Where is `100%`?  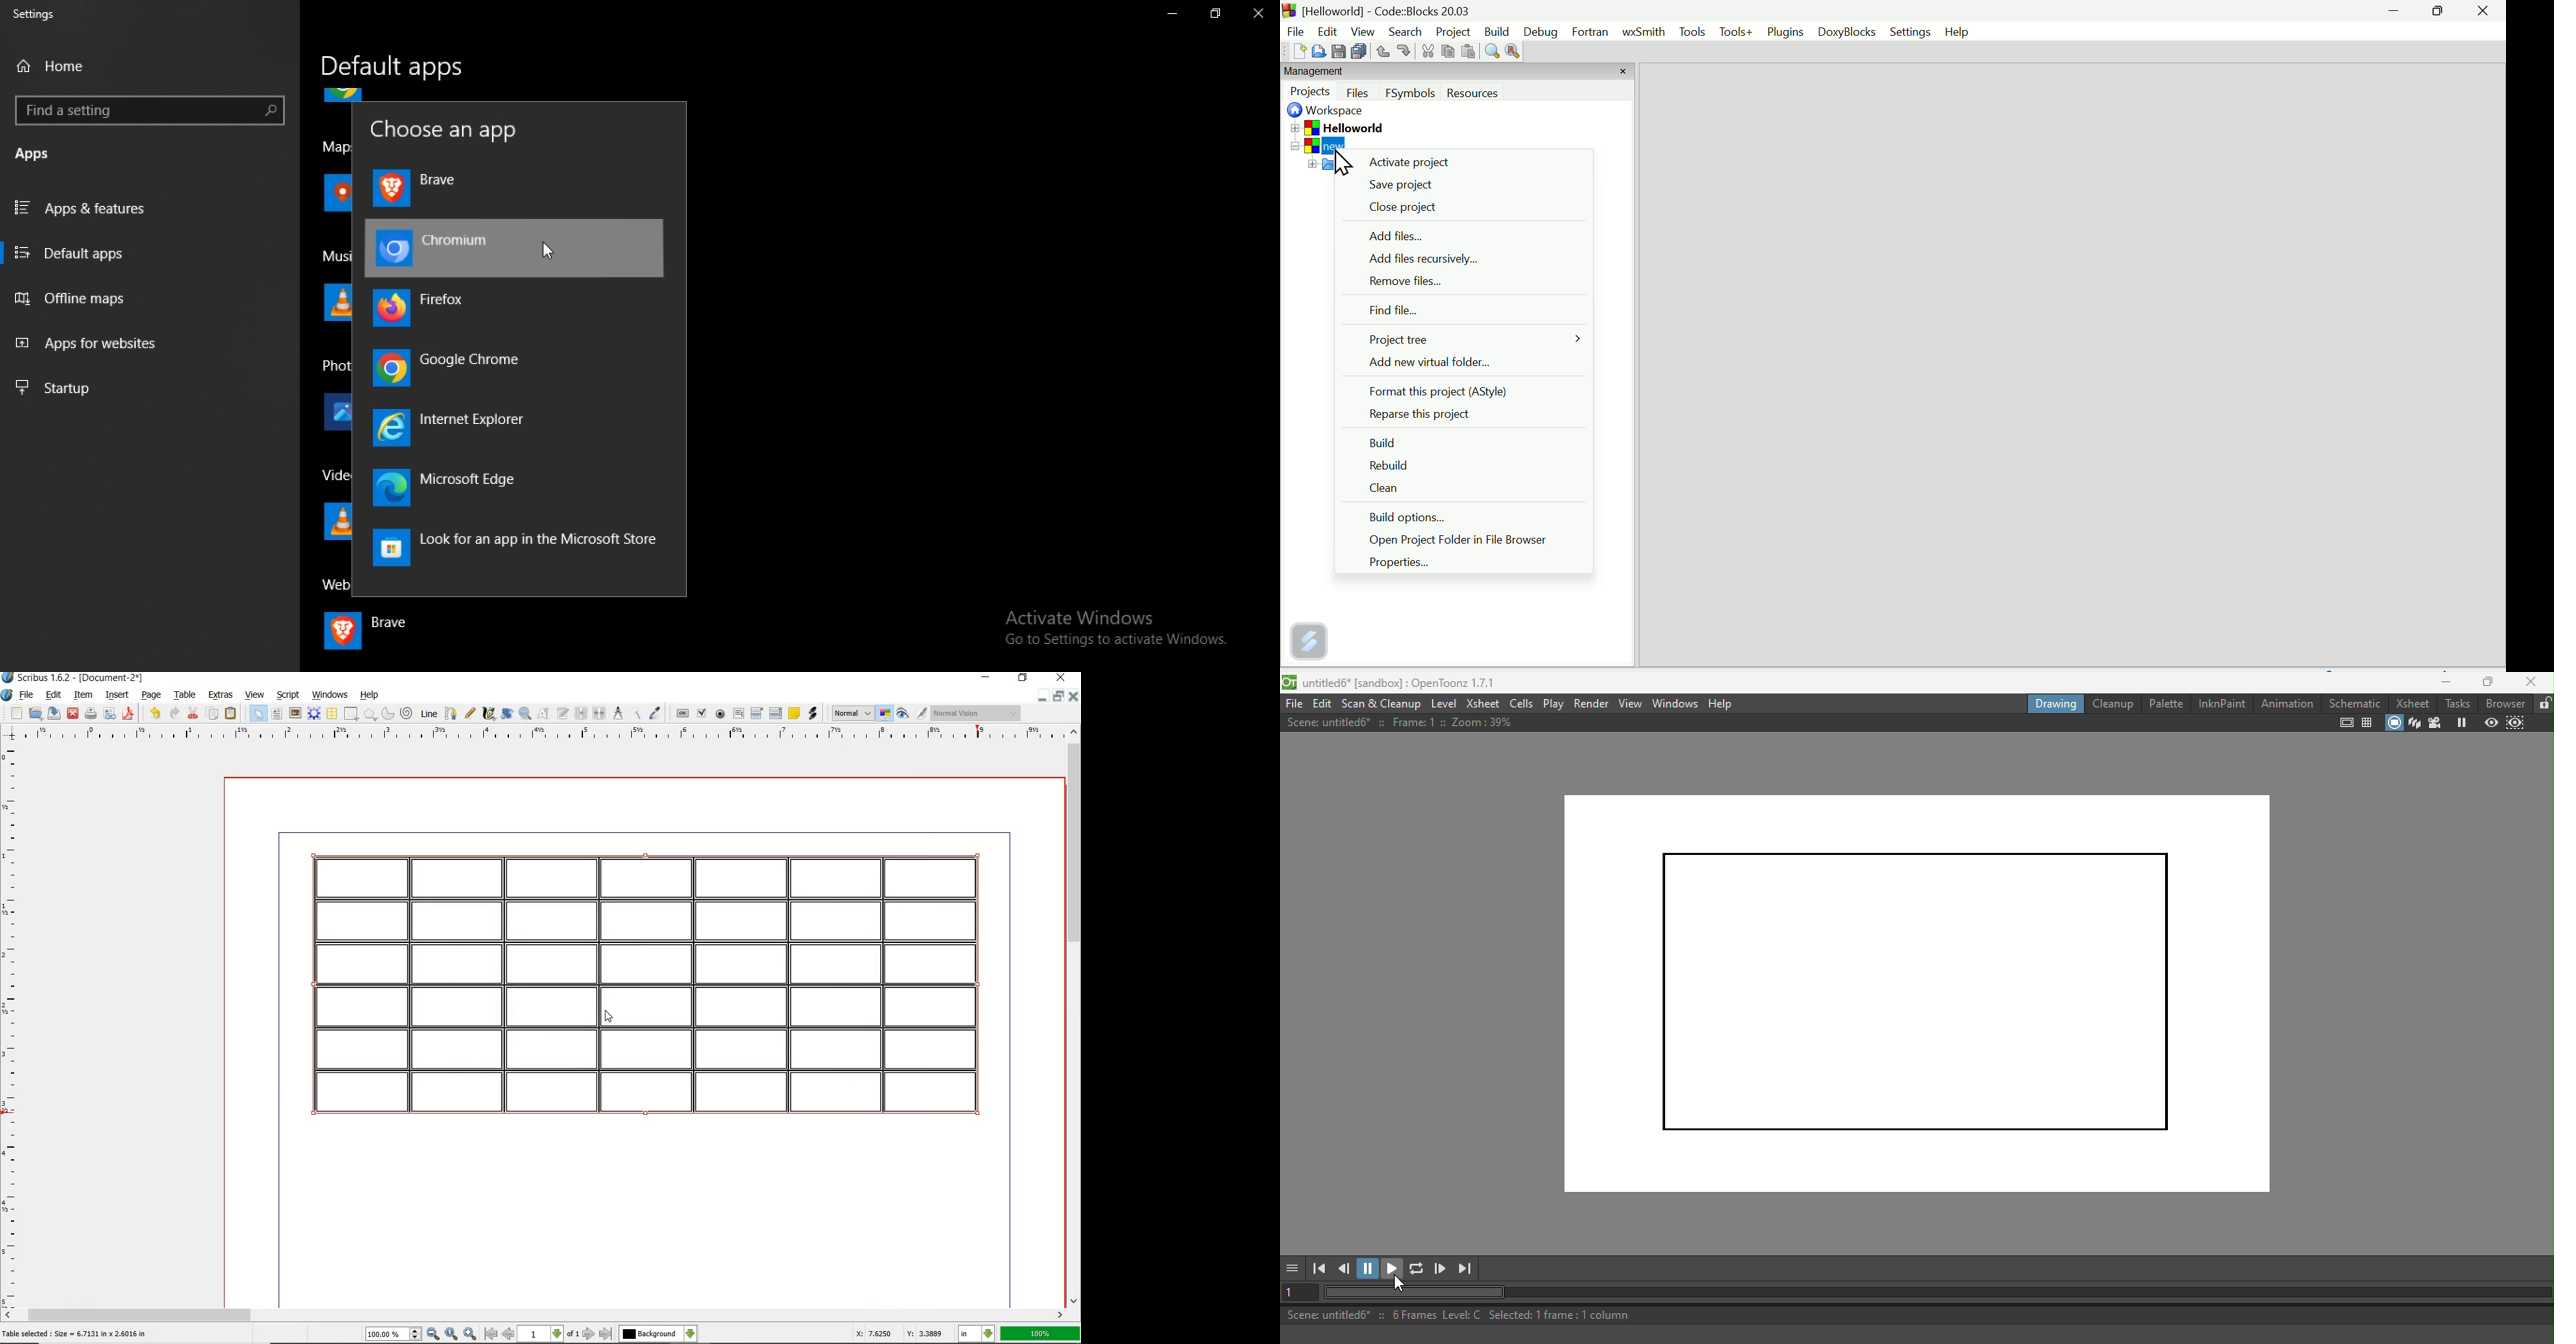
100% is located at coordinates (1041, 1332).